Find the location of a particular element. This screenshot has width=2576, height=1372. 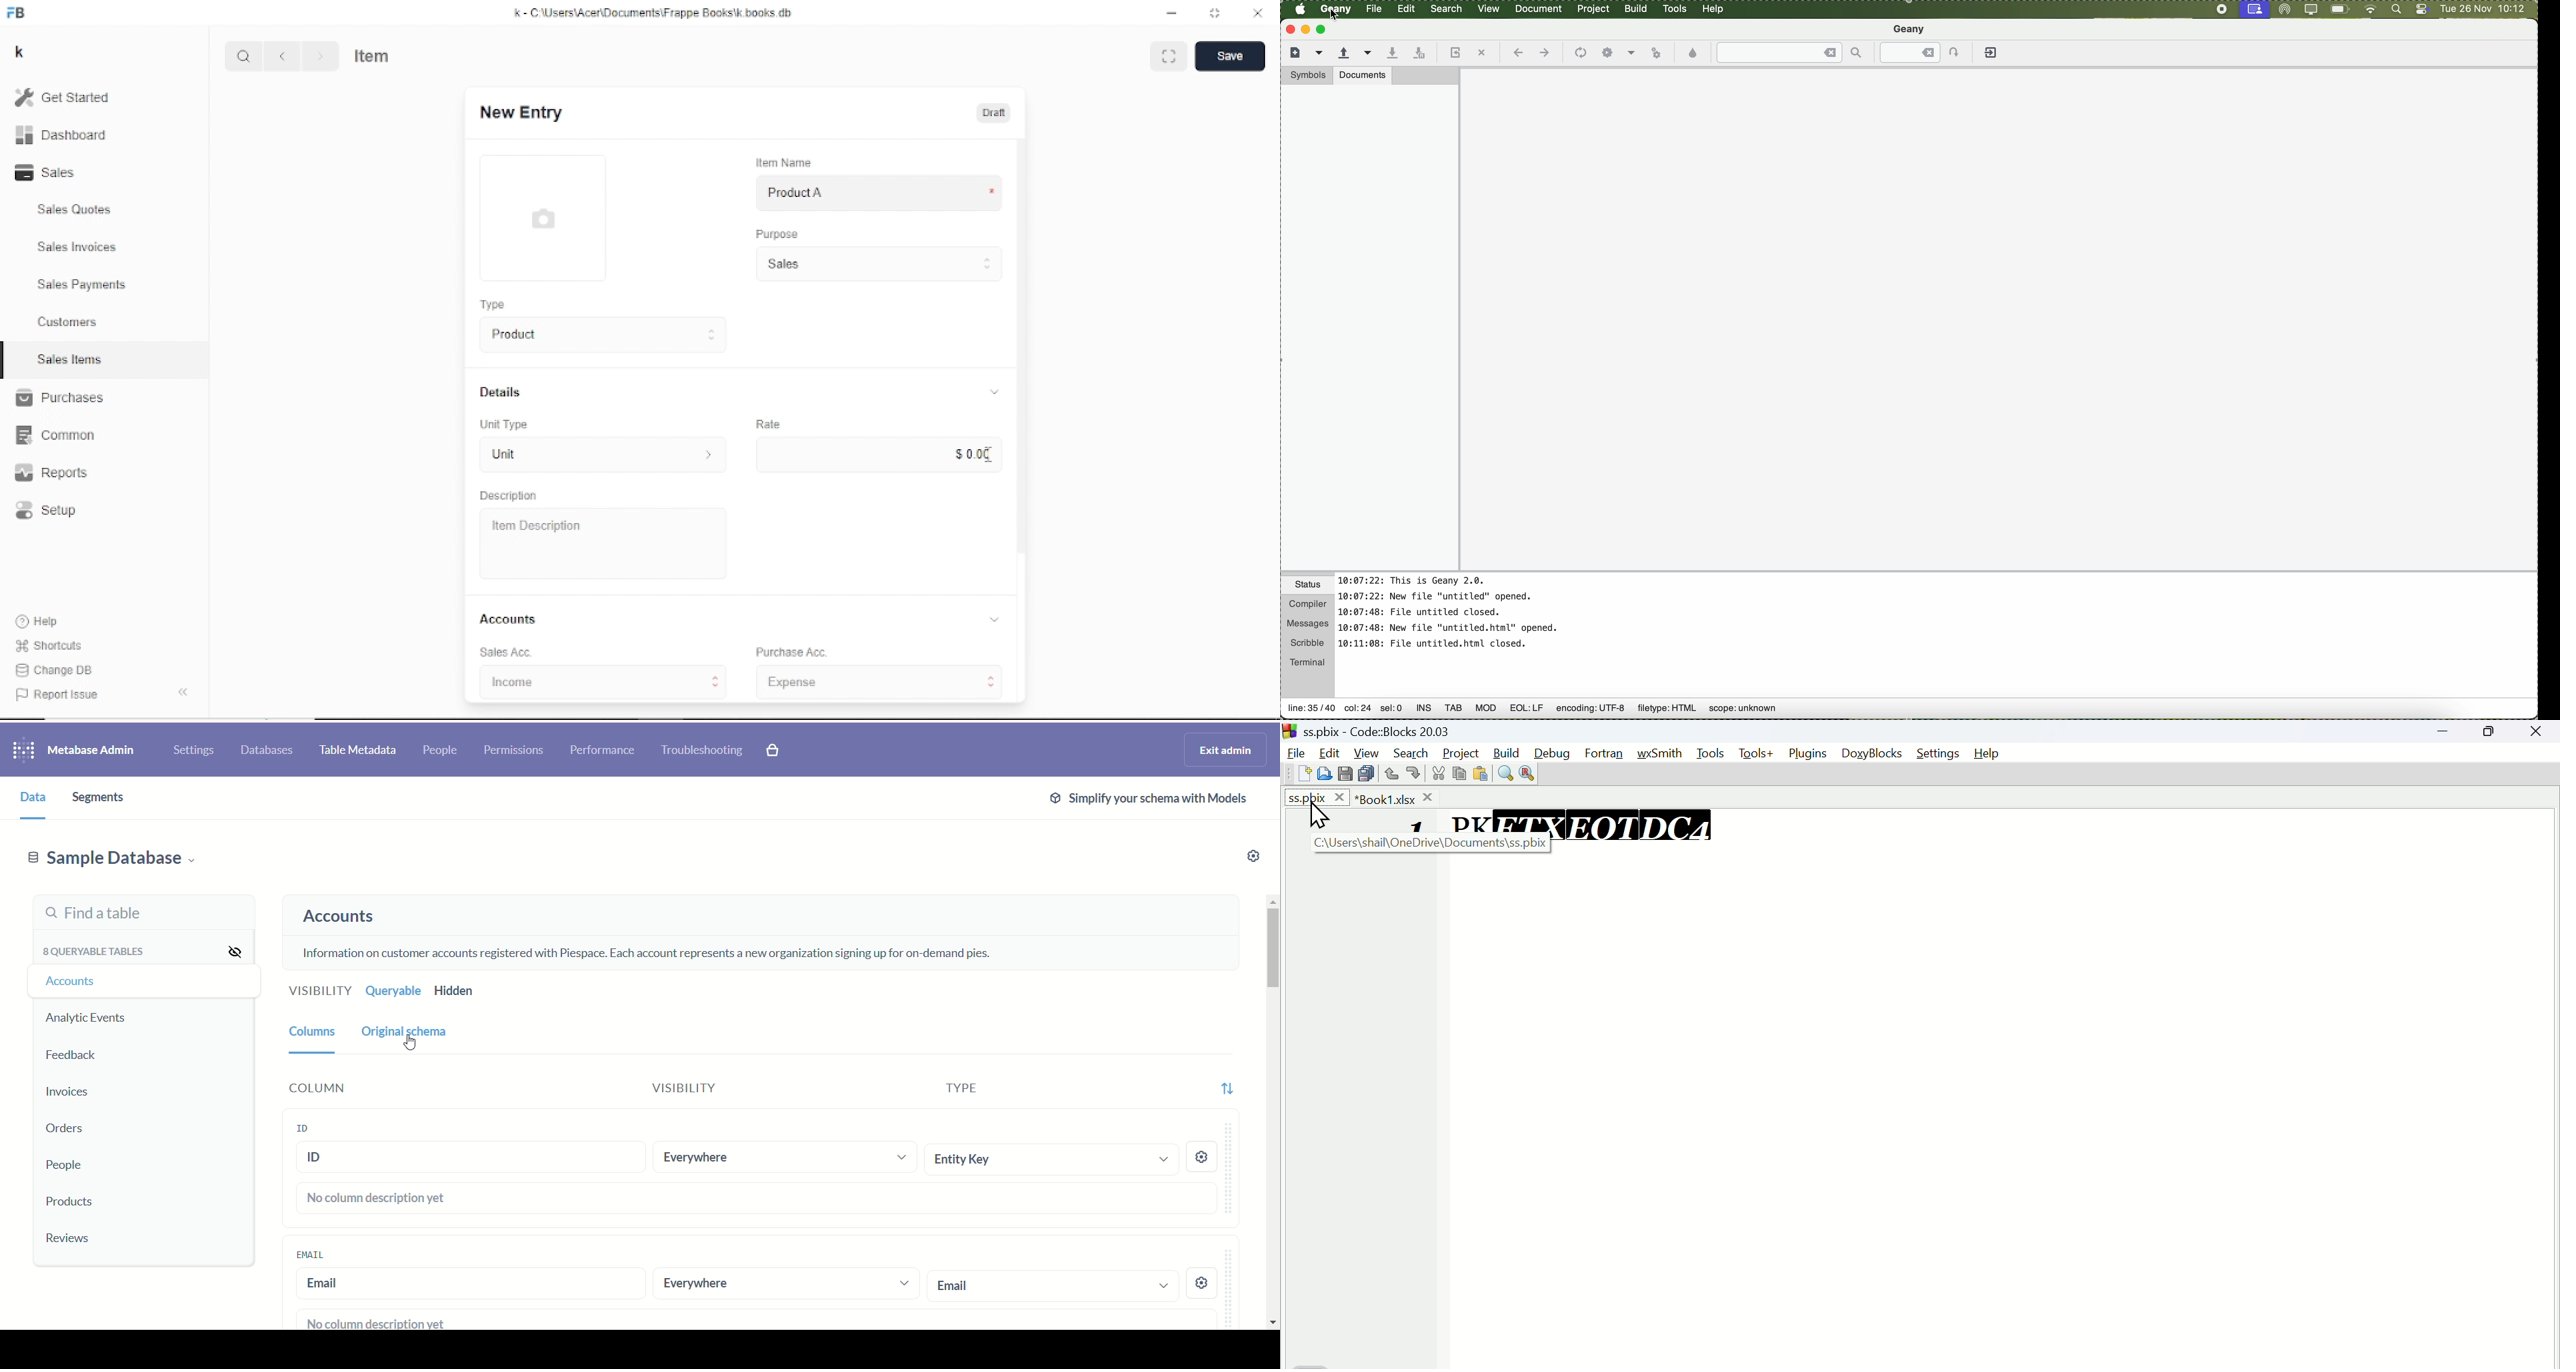

$ 0.00 is located at coordinates (972, 454).